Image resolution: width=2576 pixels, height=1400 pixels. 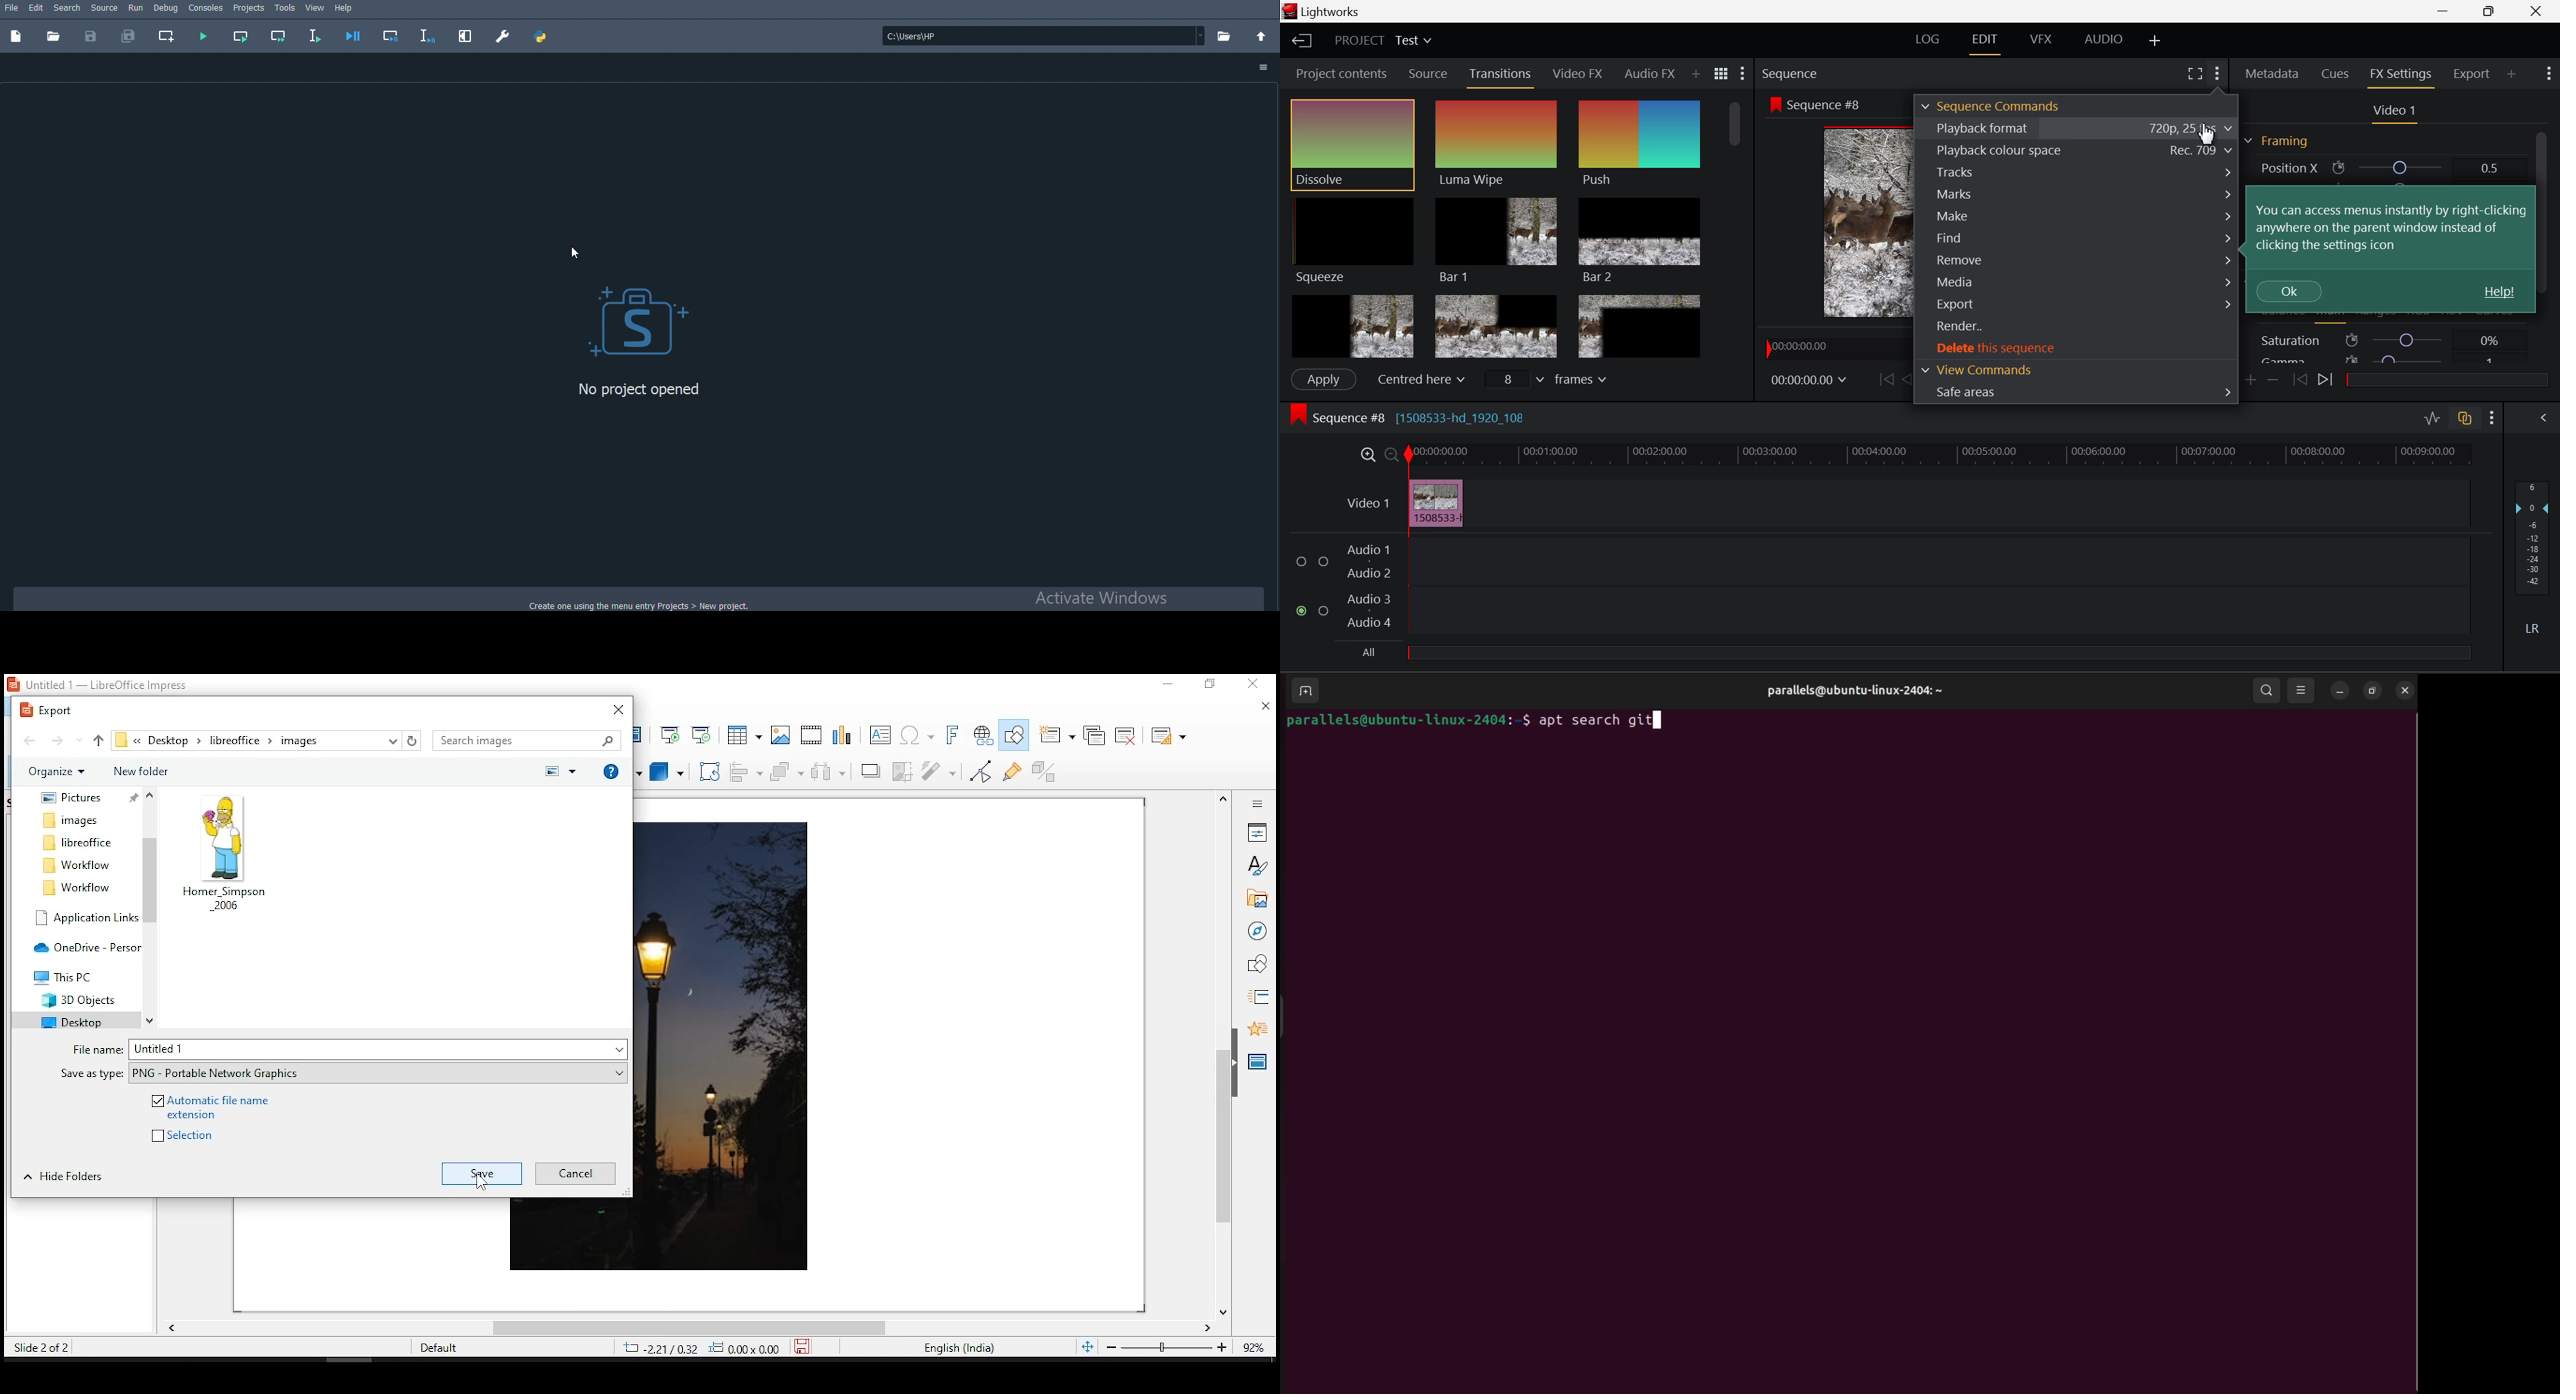 I want to click on Video Settings, so click(x=2395, y=112).